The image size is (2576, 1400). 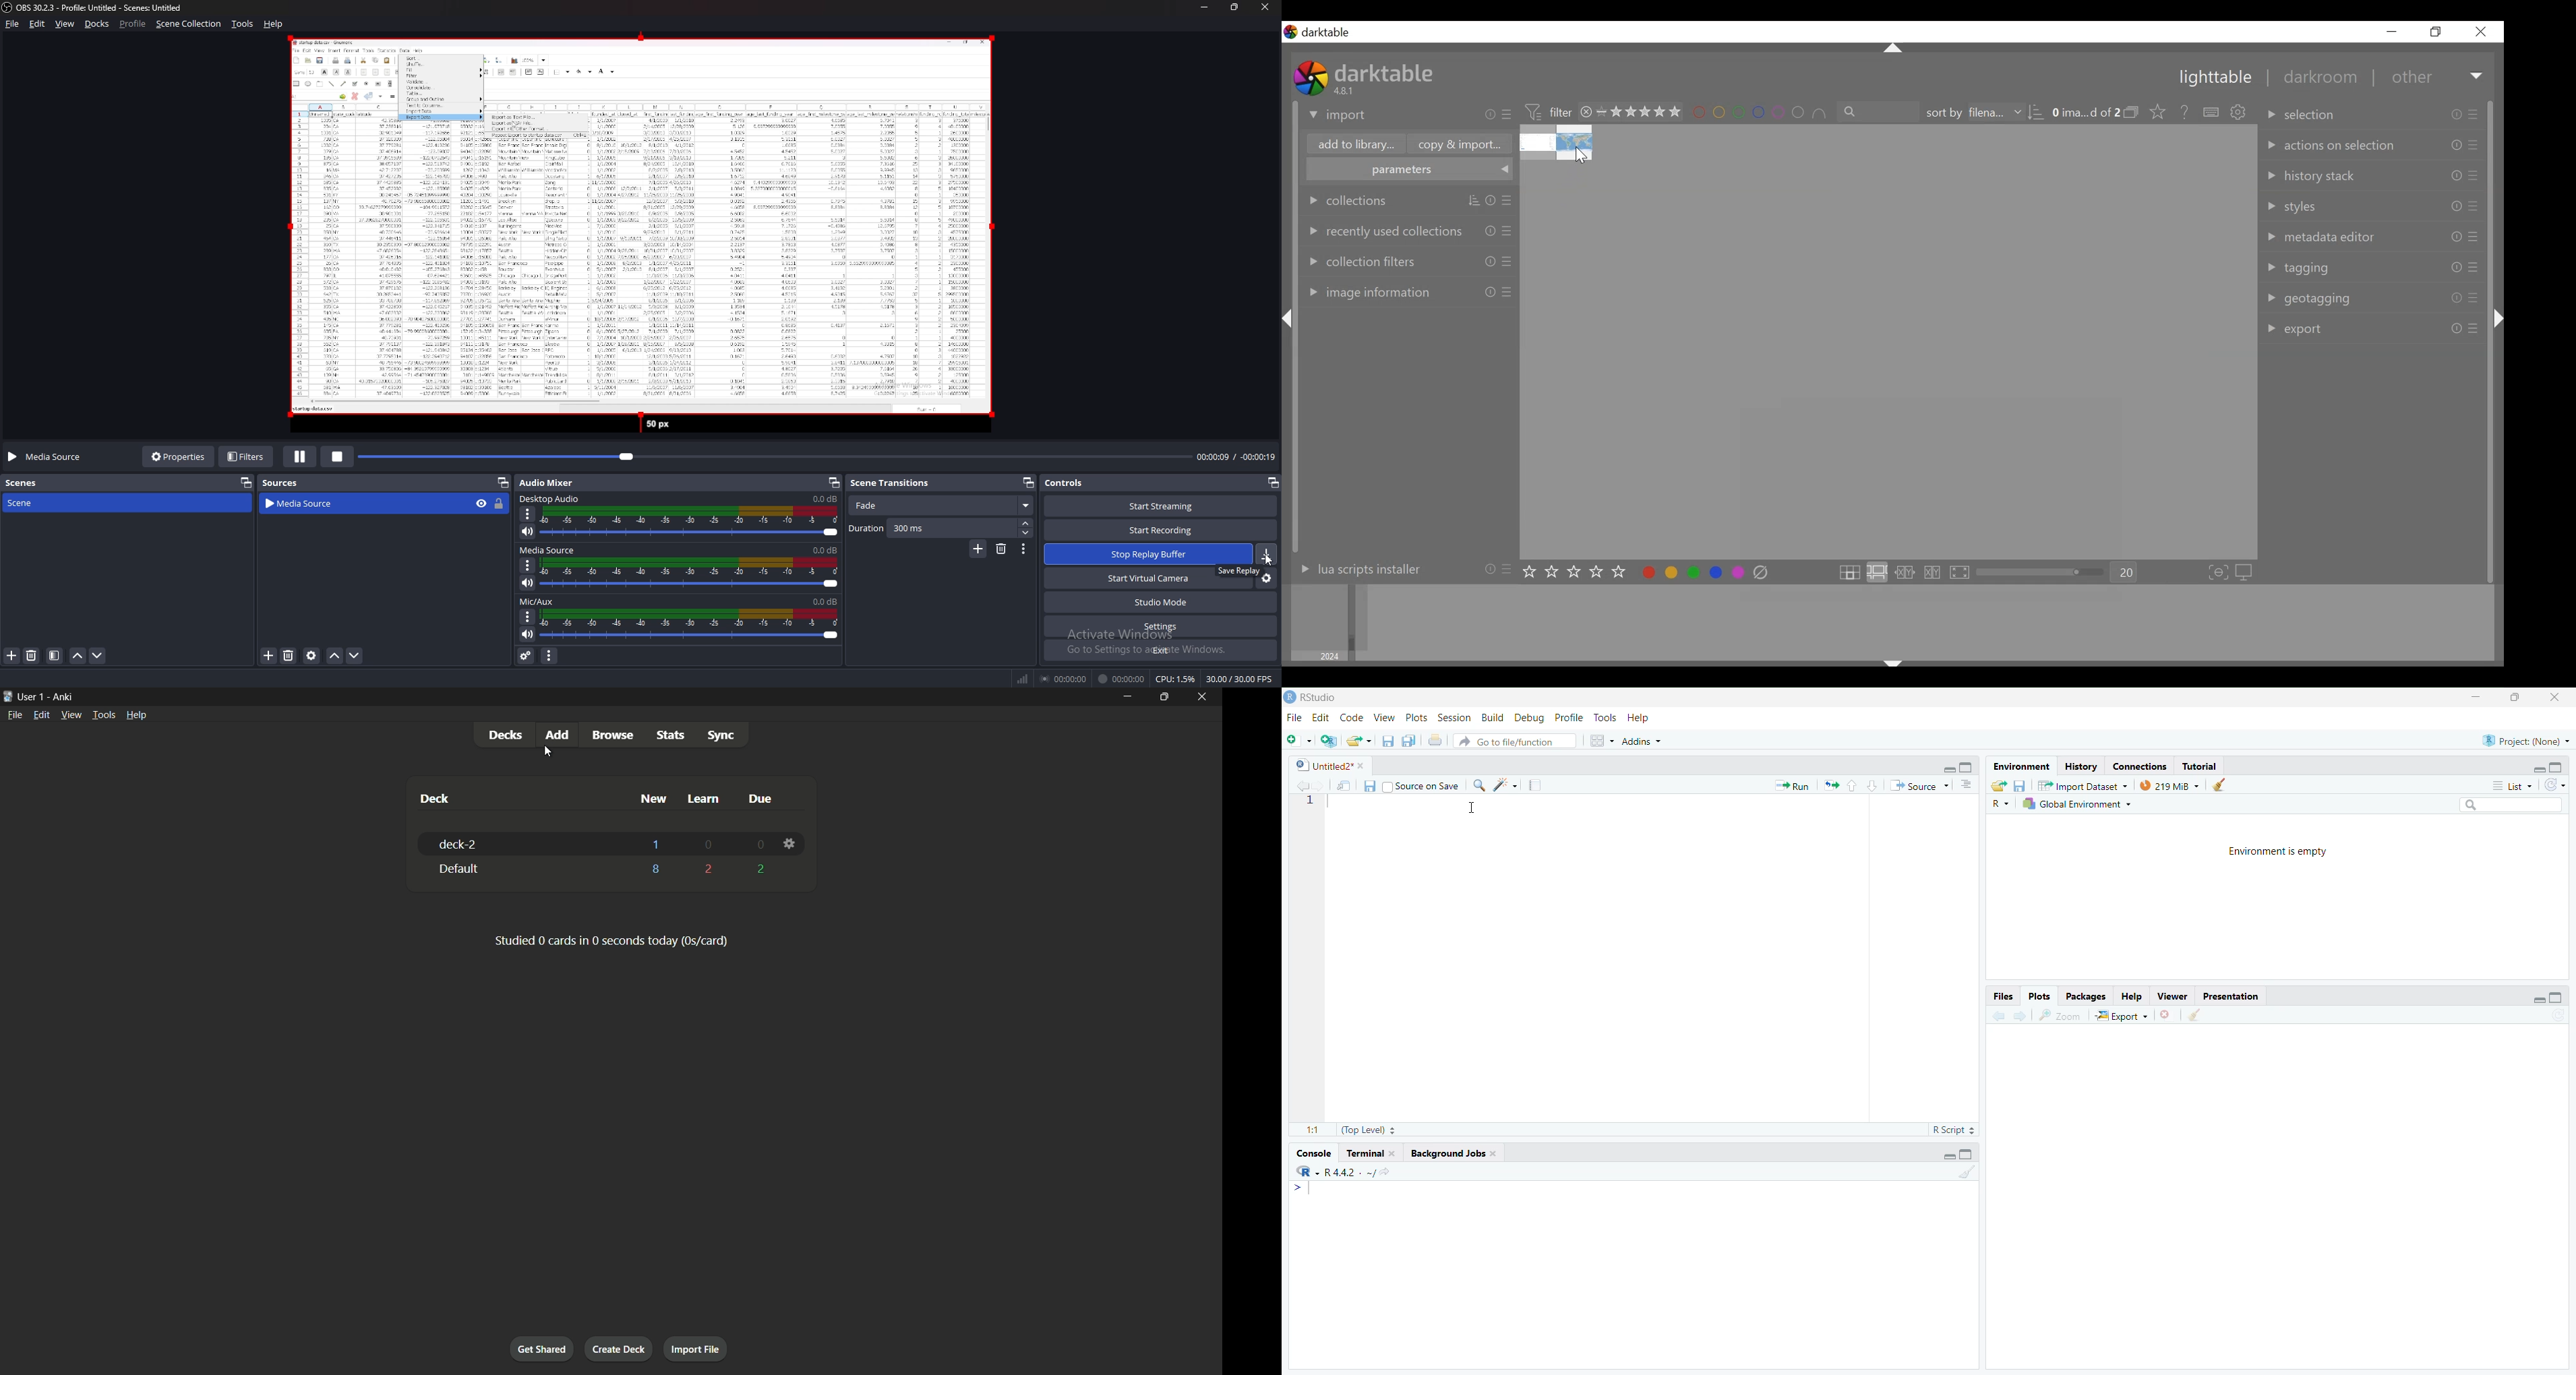 What do you see at coordinates (758, 800) in the screenshot?
I see `due` at bounding box center [758, 800].